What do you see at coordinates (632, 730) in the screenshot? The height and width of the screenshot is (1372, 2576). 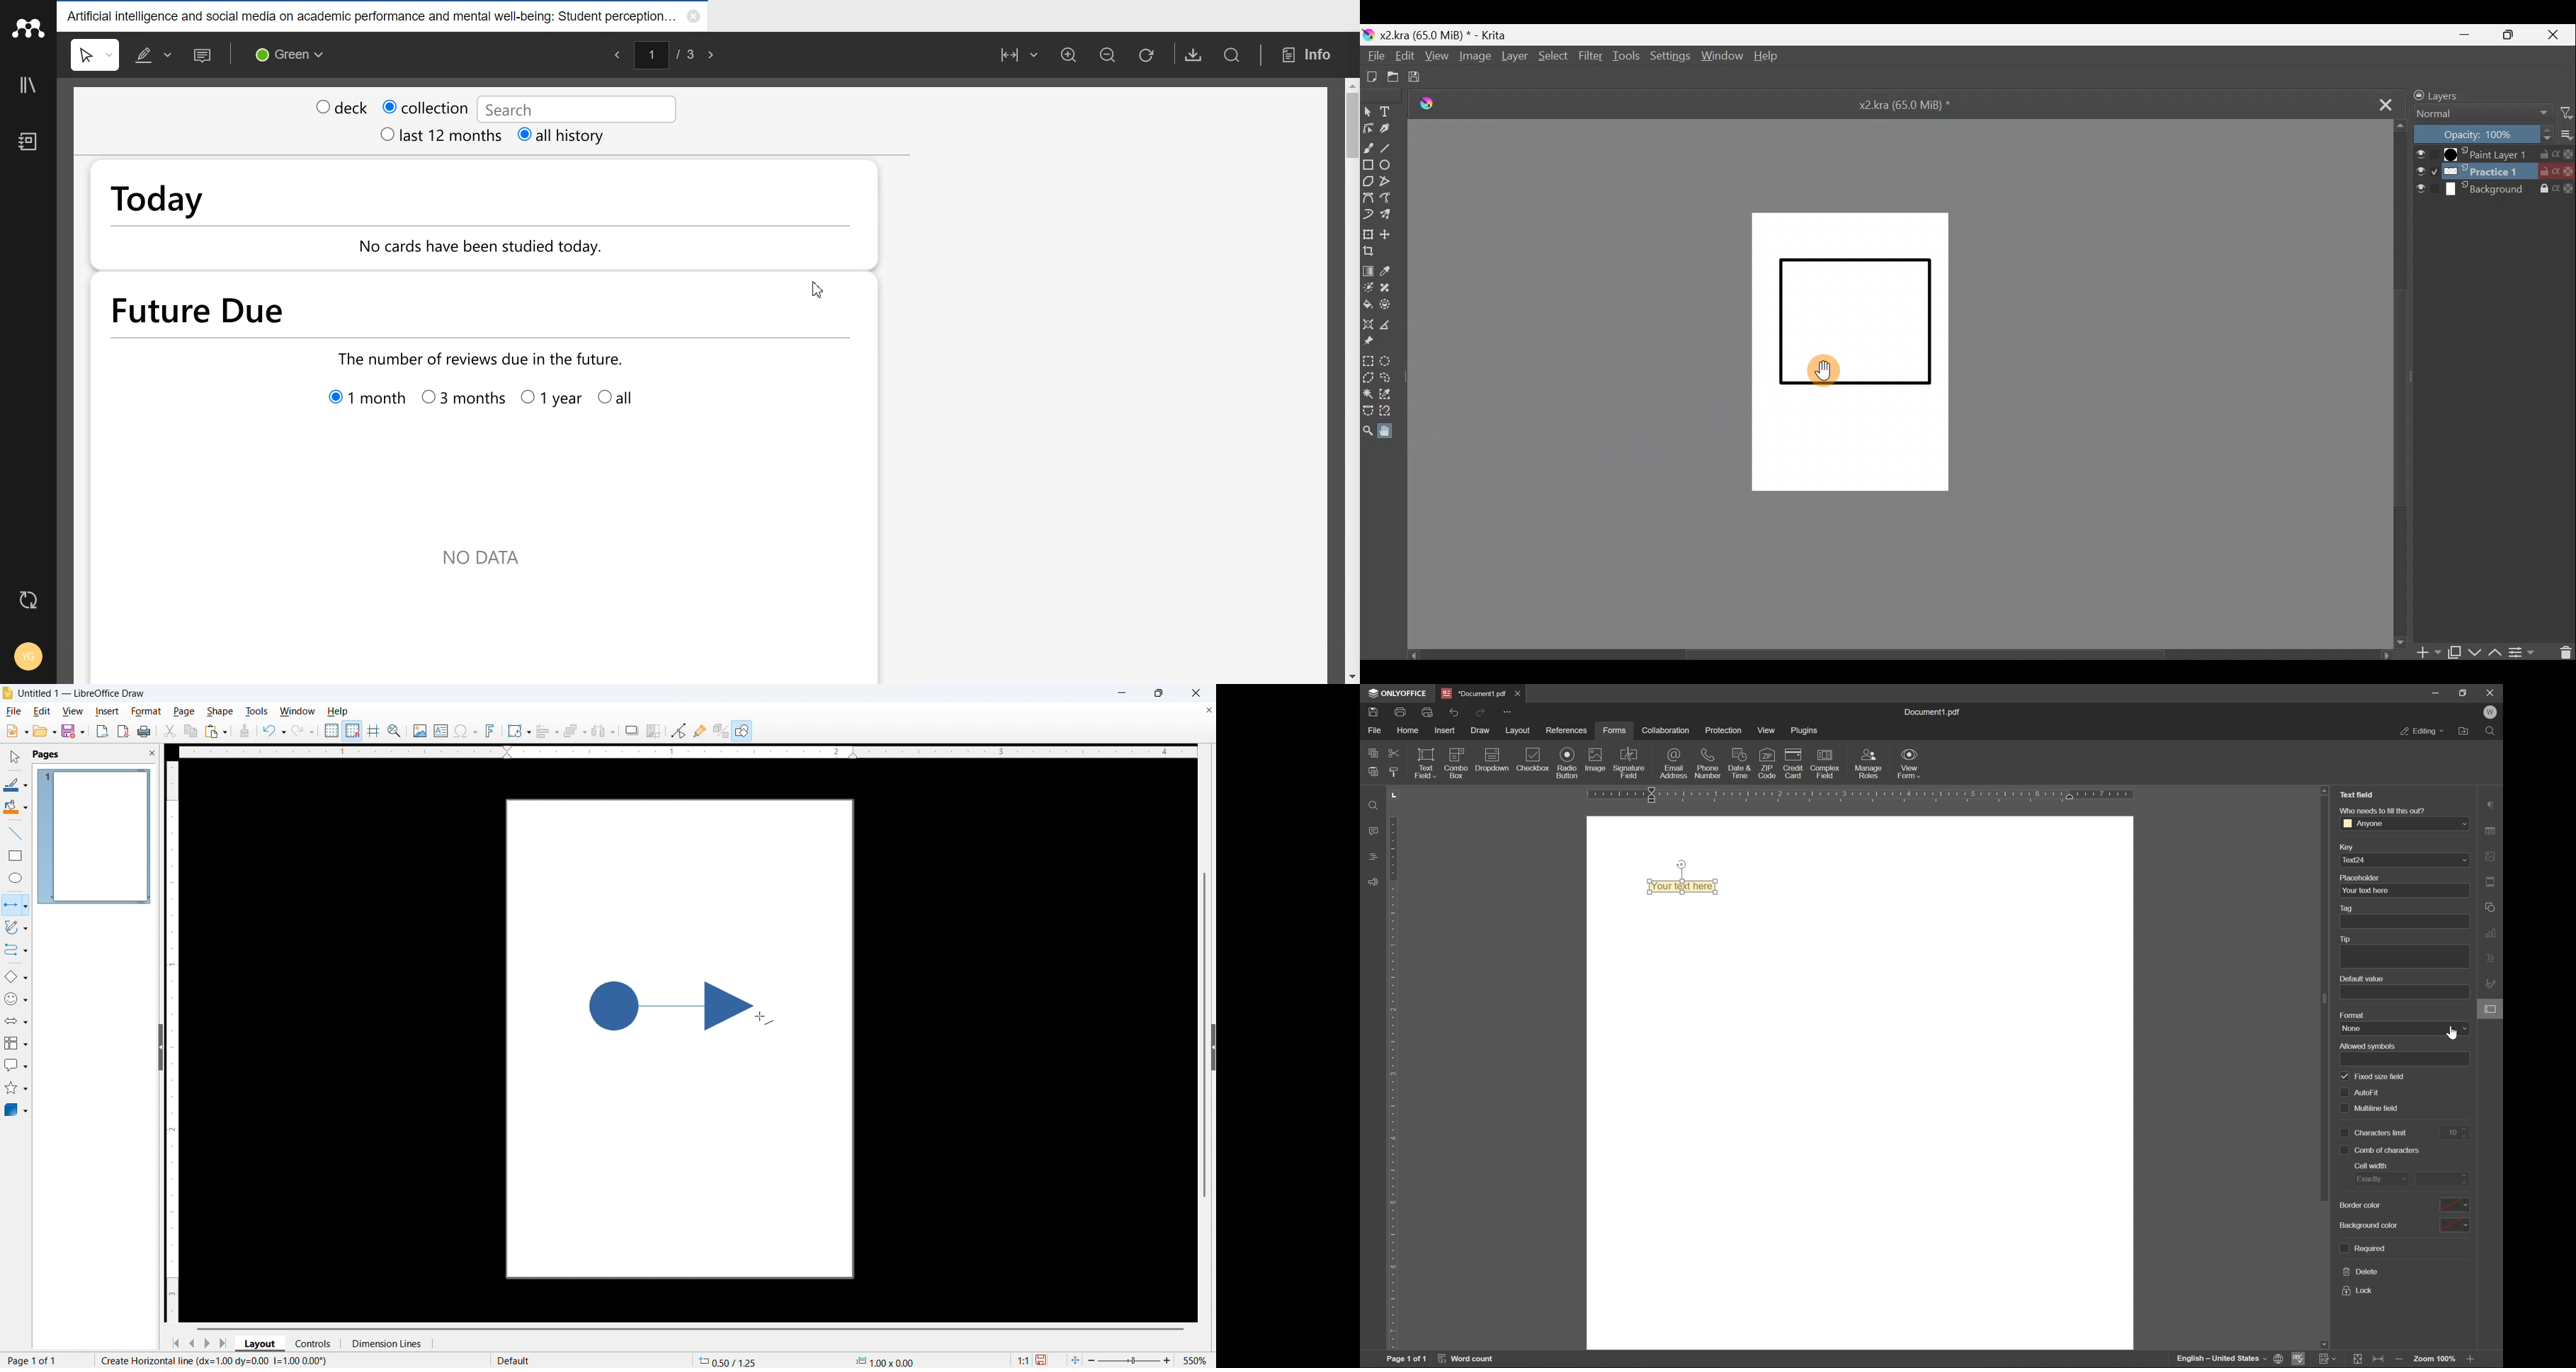 I see `Shadow ` at bounding box center [632, 730].